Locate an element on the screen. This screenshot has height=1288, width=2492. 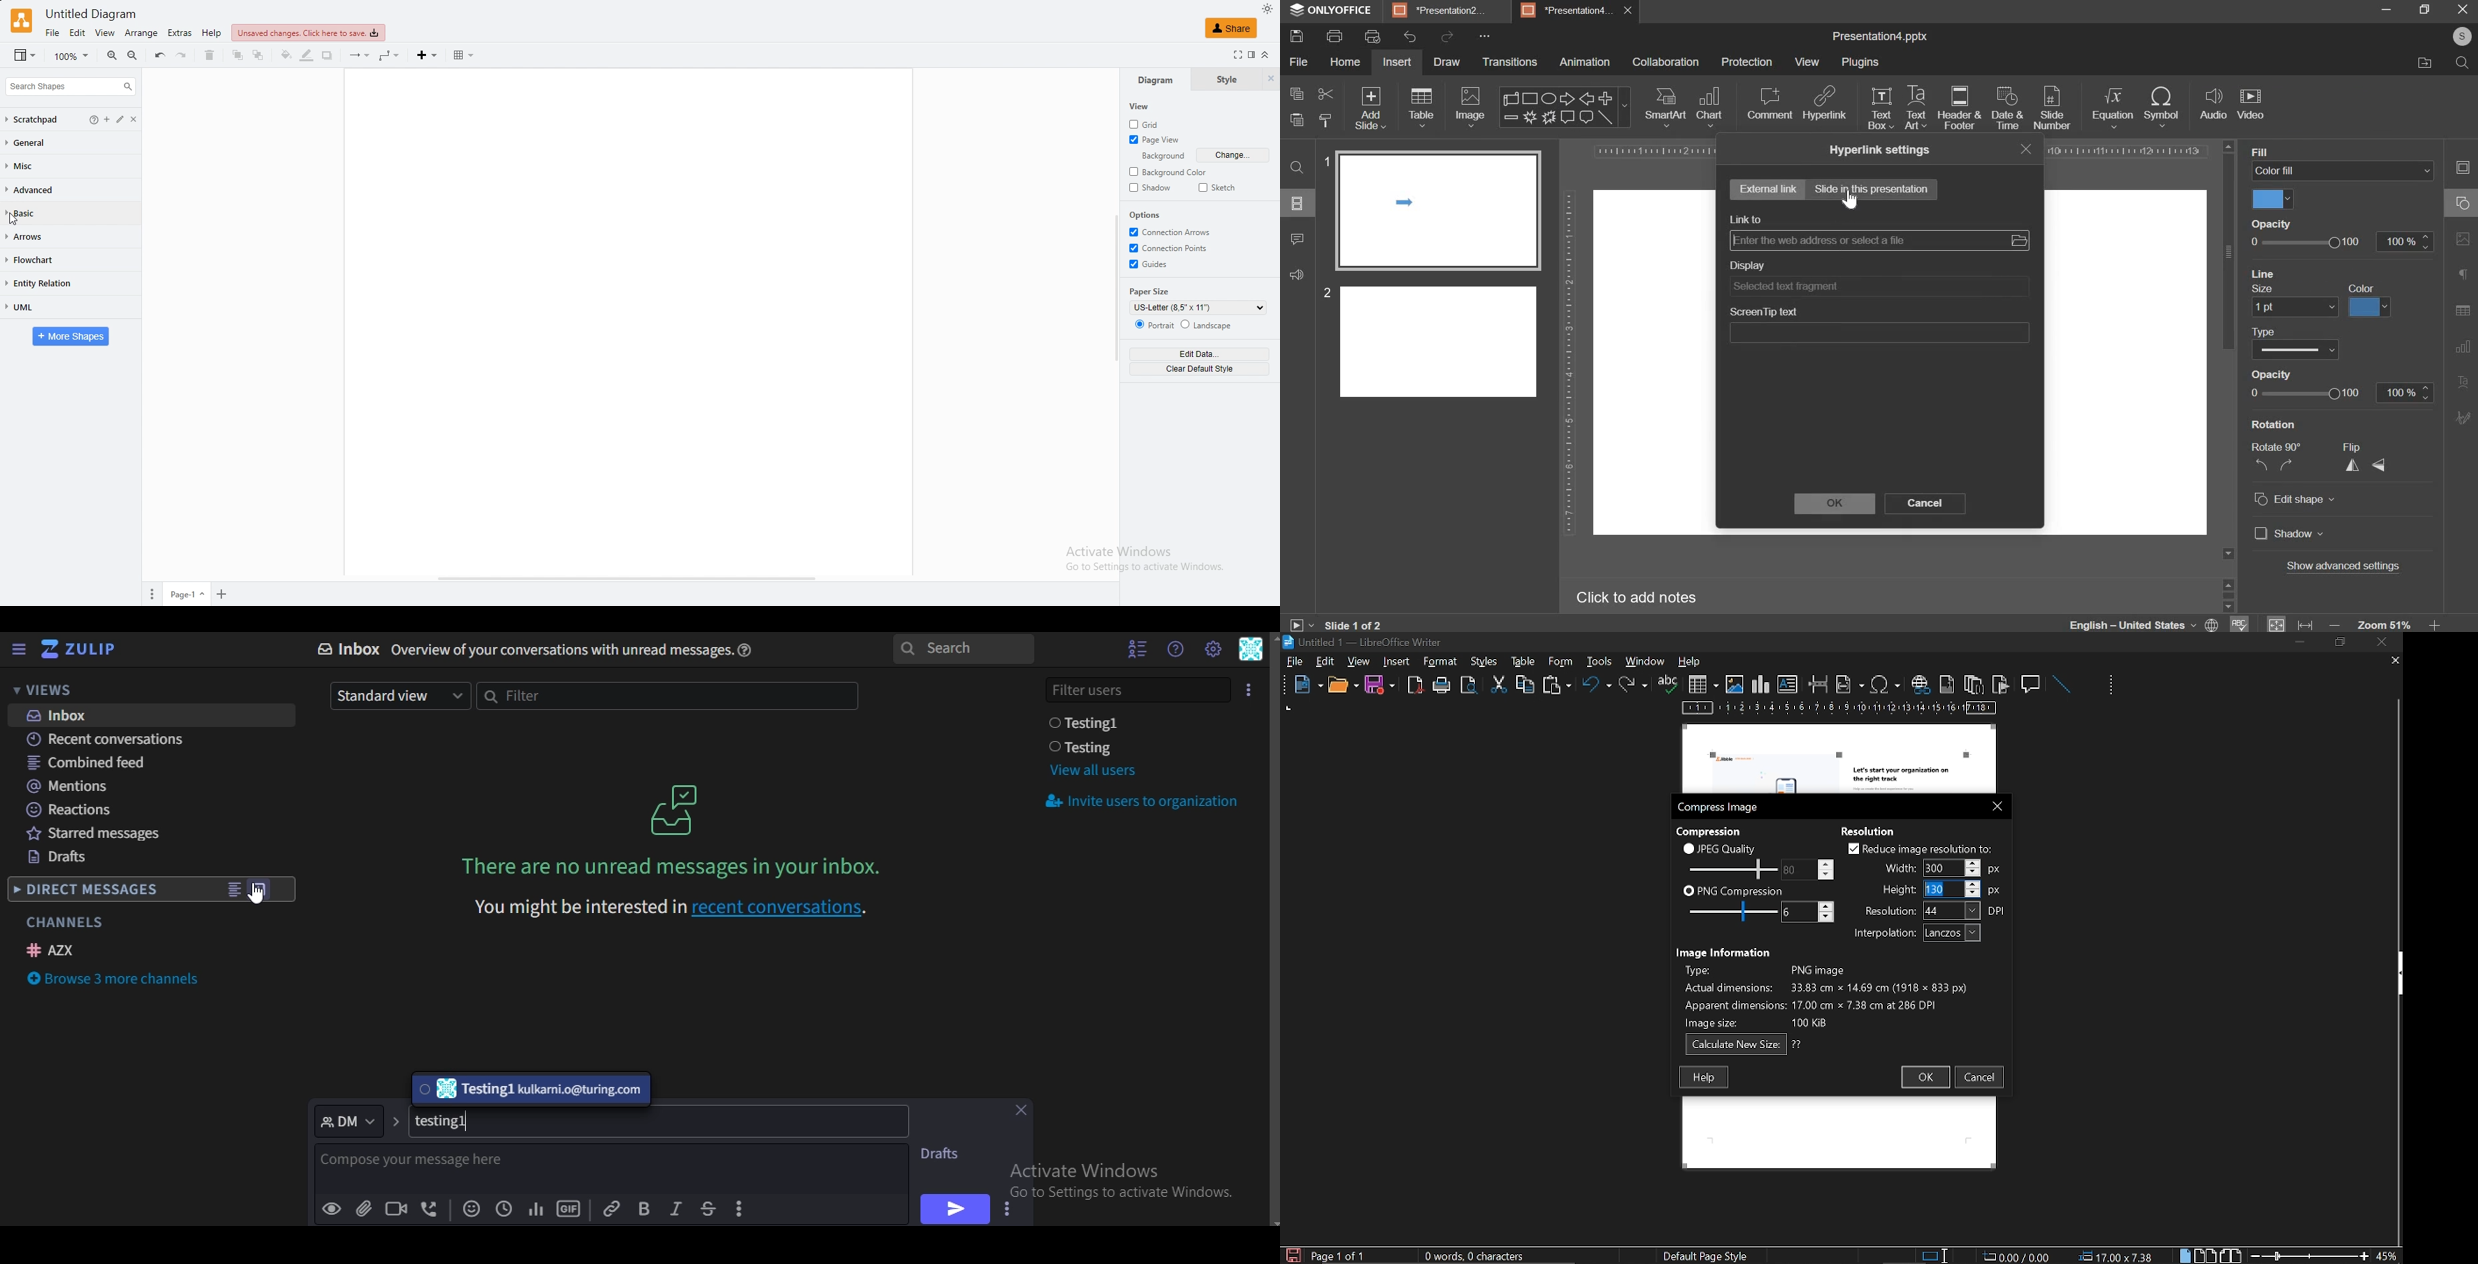
slide 1 is located at coordinates (1432, 208).